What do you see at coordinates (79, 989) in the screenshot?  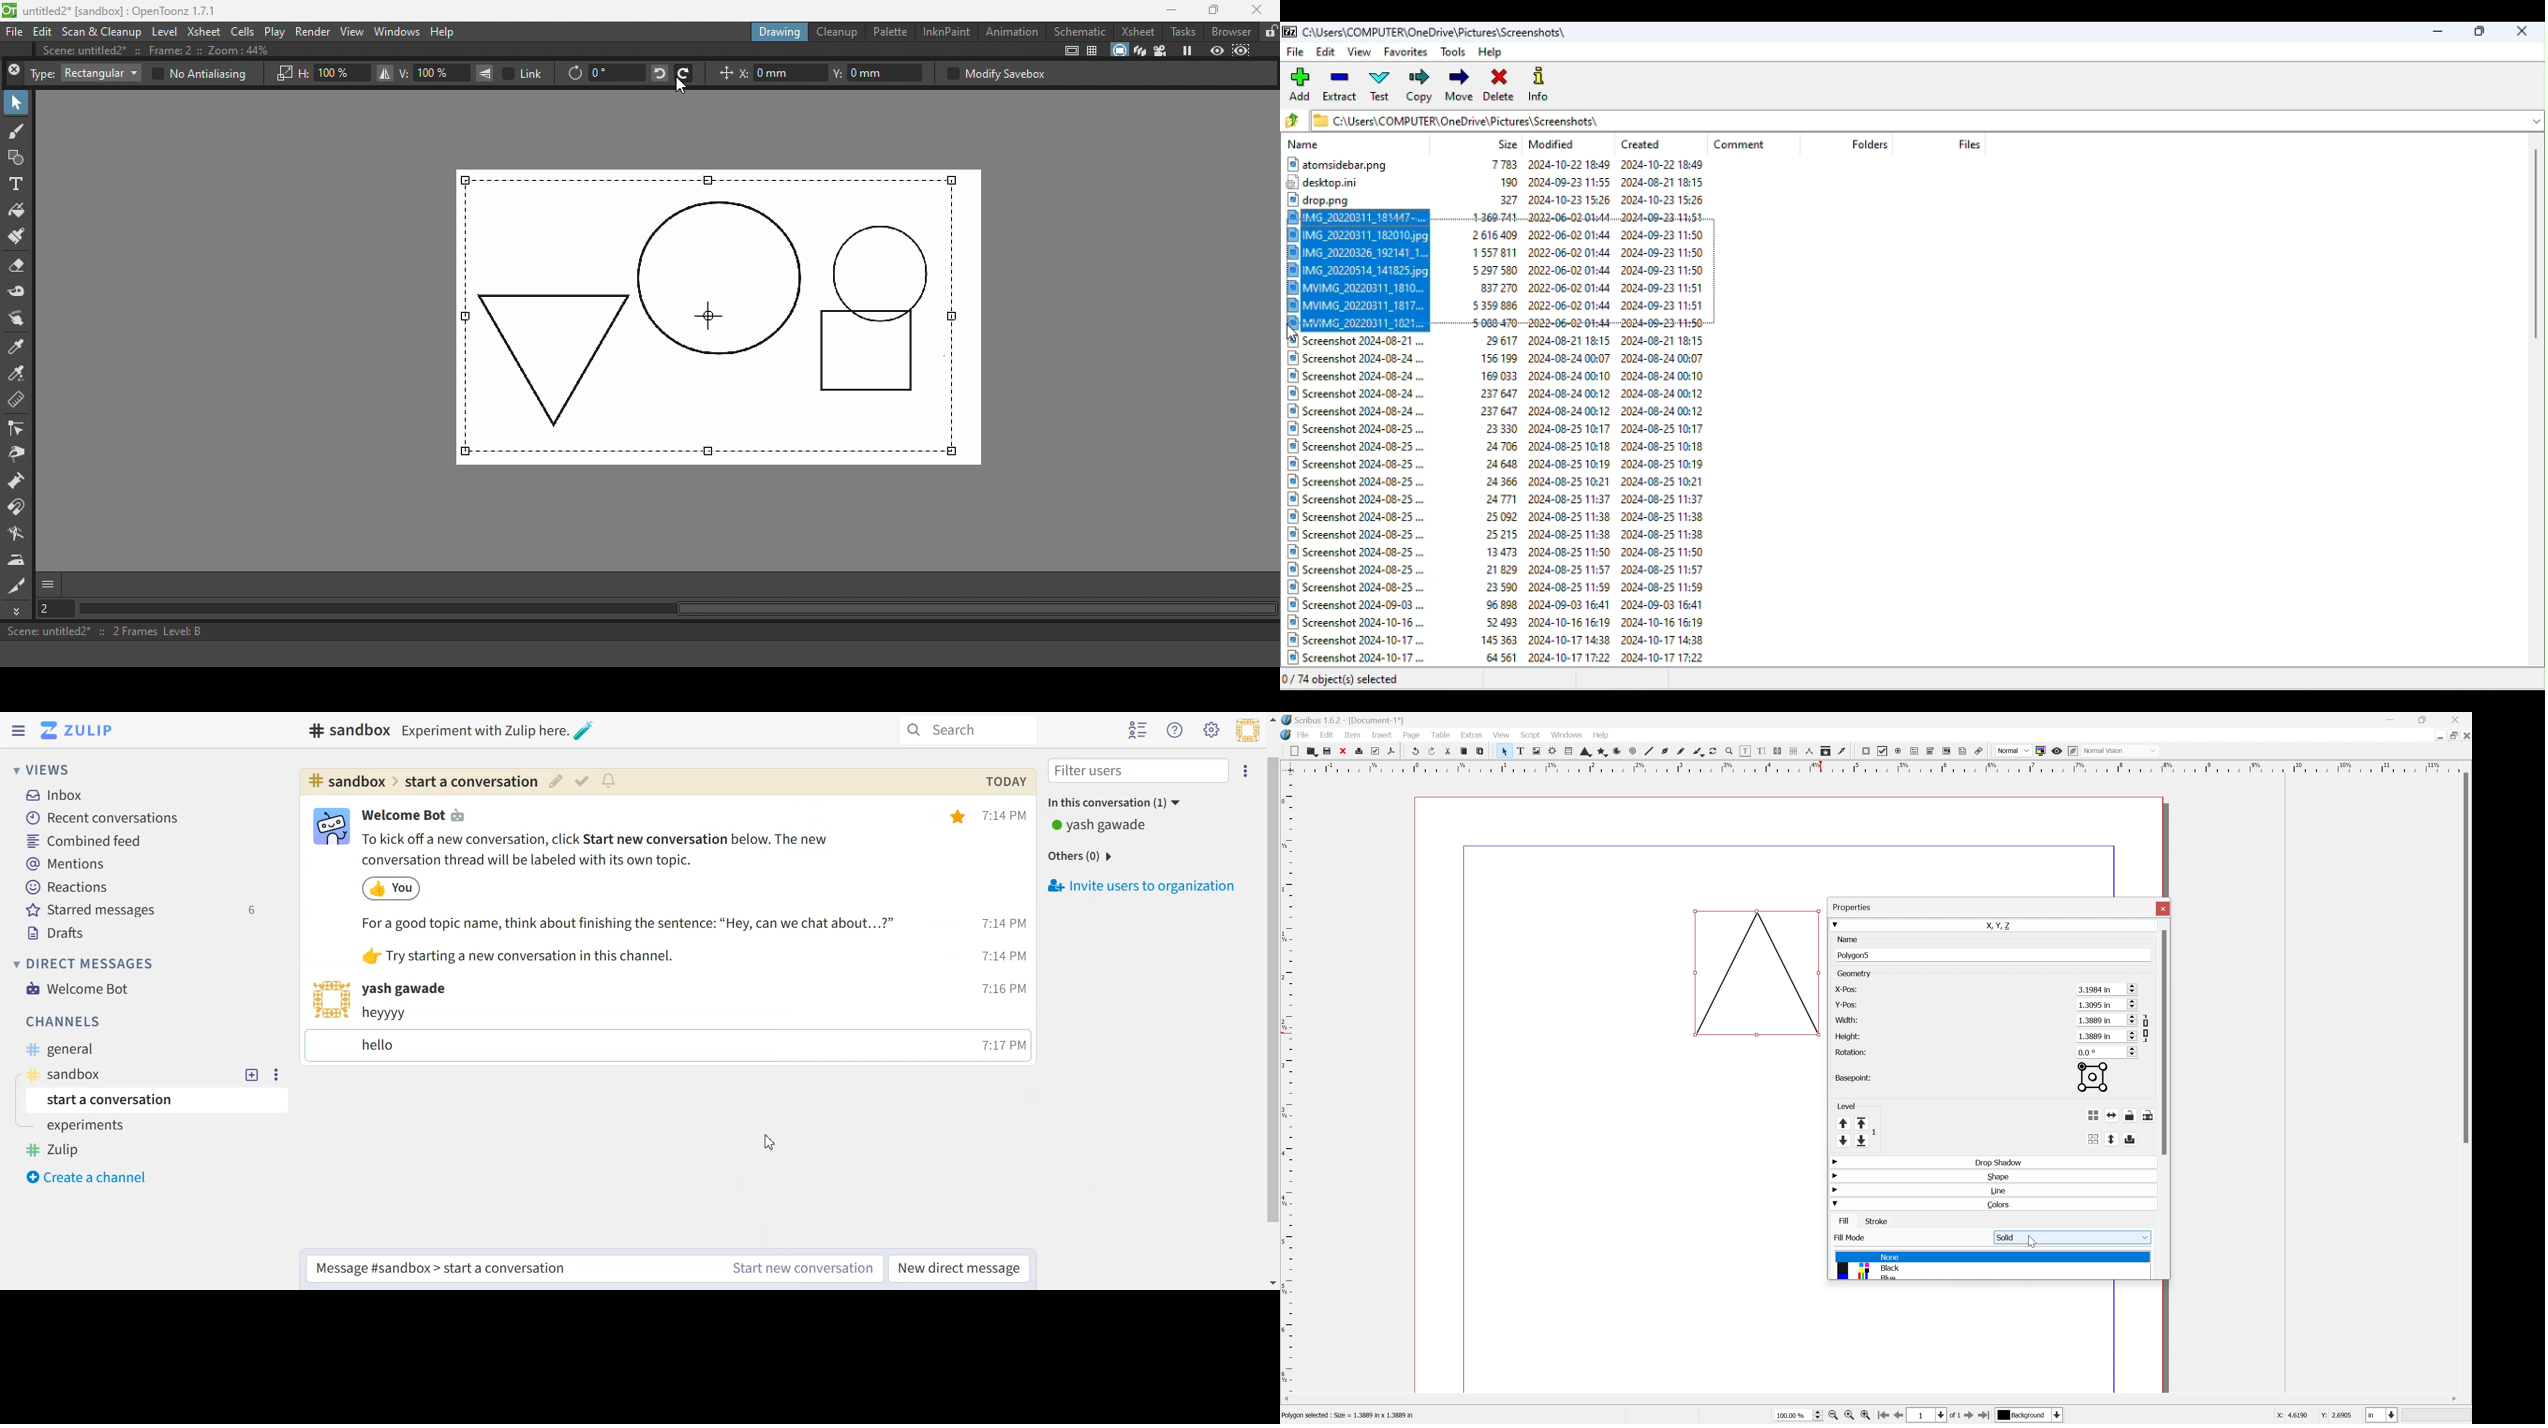 I see `Welcome Bot` at bounding box center [79, 989].